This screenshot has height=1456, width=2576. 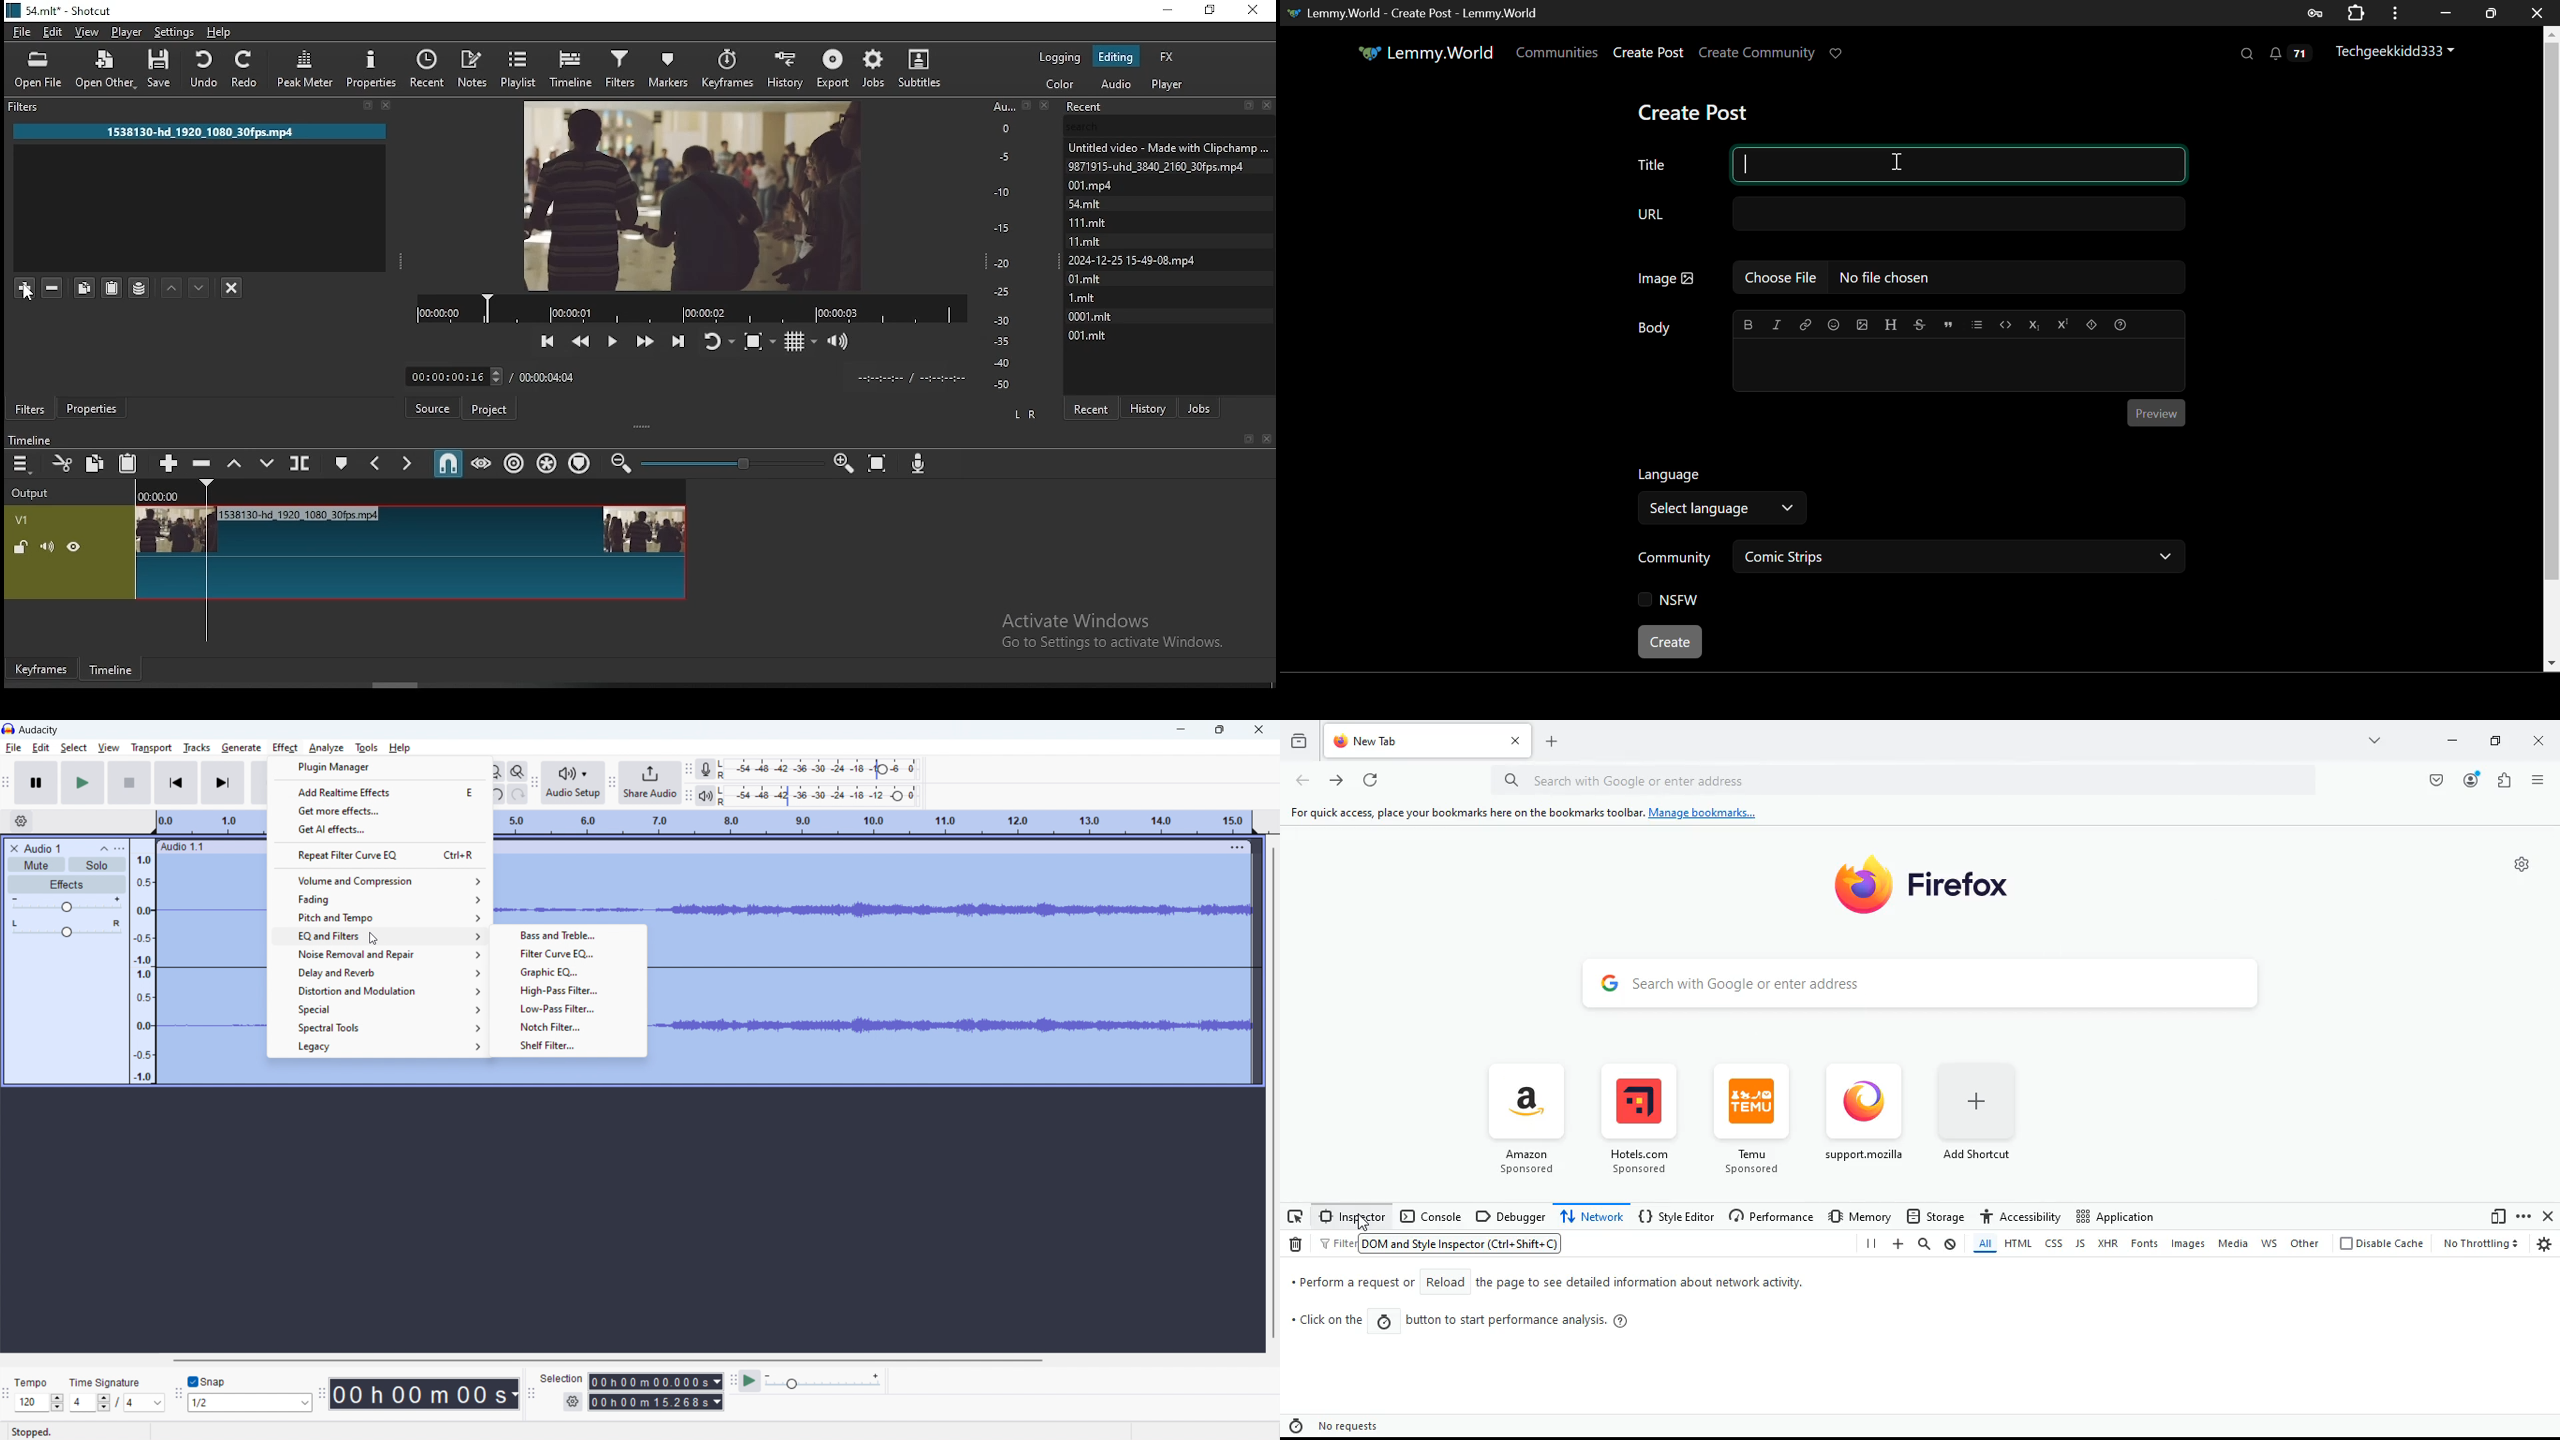 What do you see at coordinates (1022, 413) in the screenshot?
I see `L R` at bounding box center [1022, 413].